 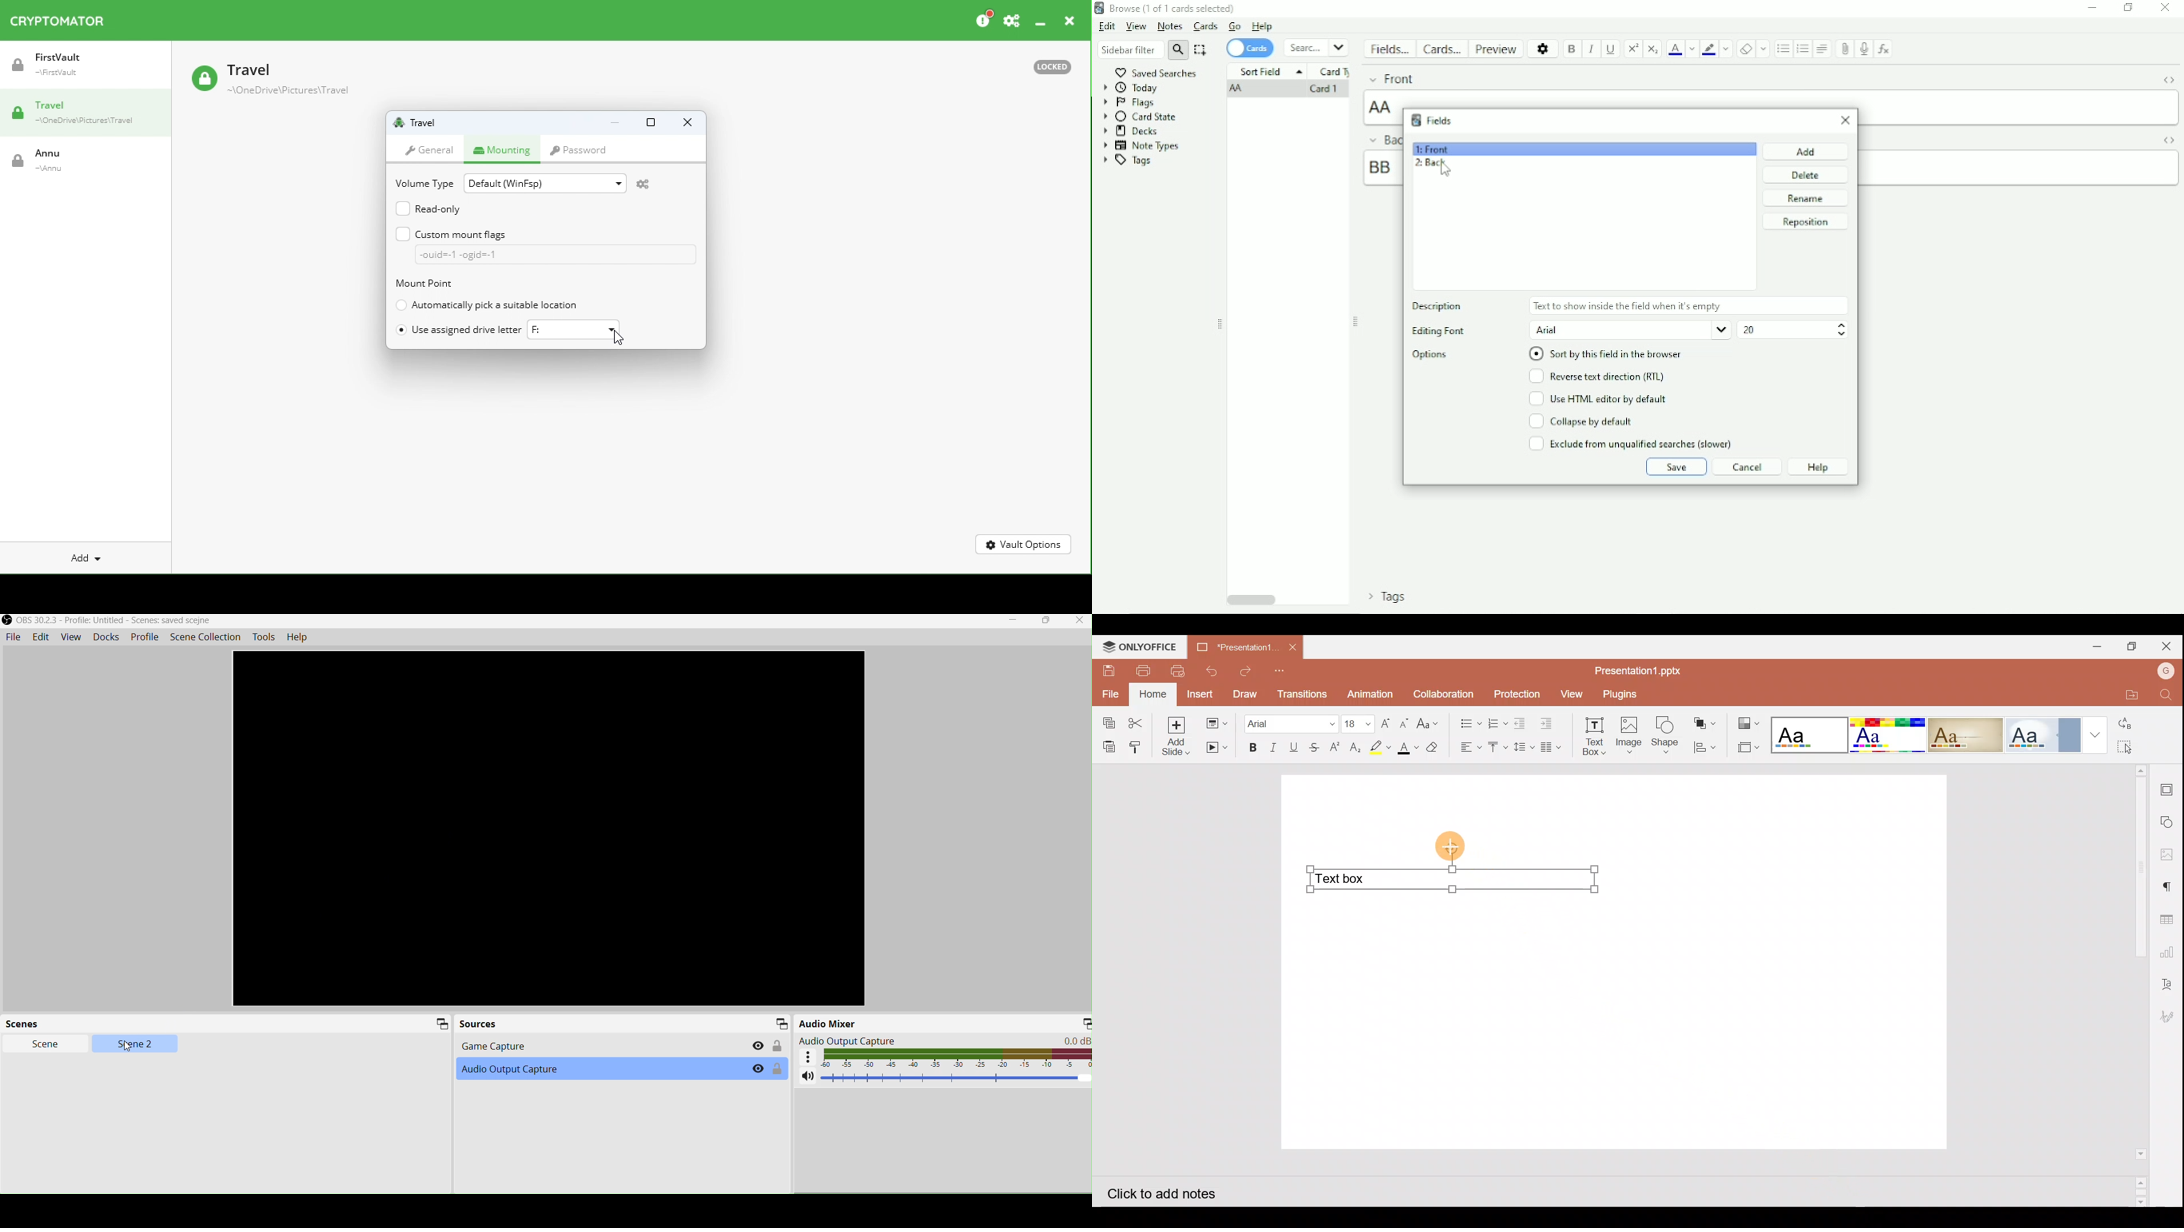 What do you see at coordinates (1432, 149) in the screenshot?
I see `1: Front` at bounding box center [1432, 149].